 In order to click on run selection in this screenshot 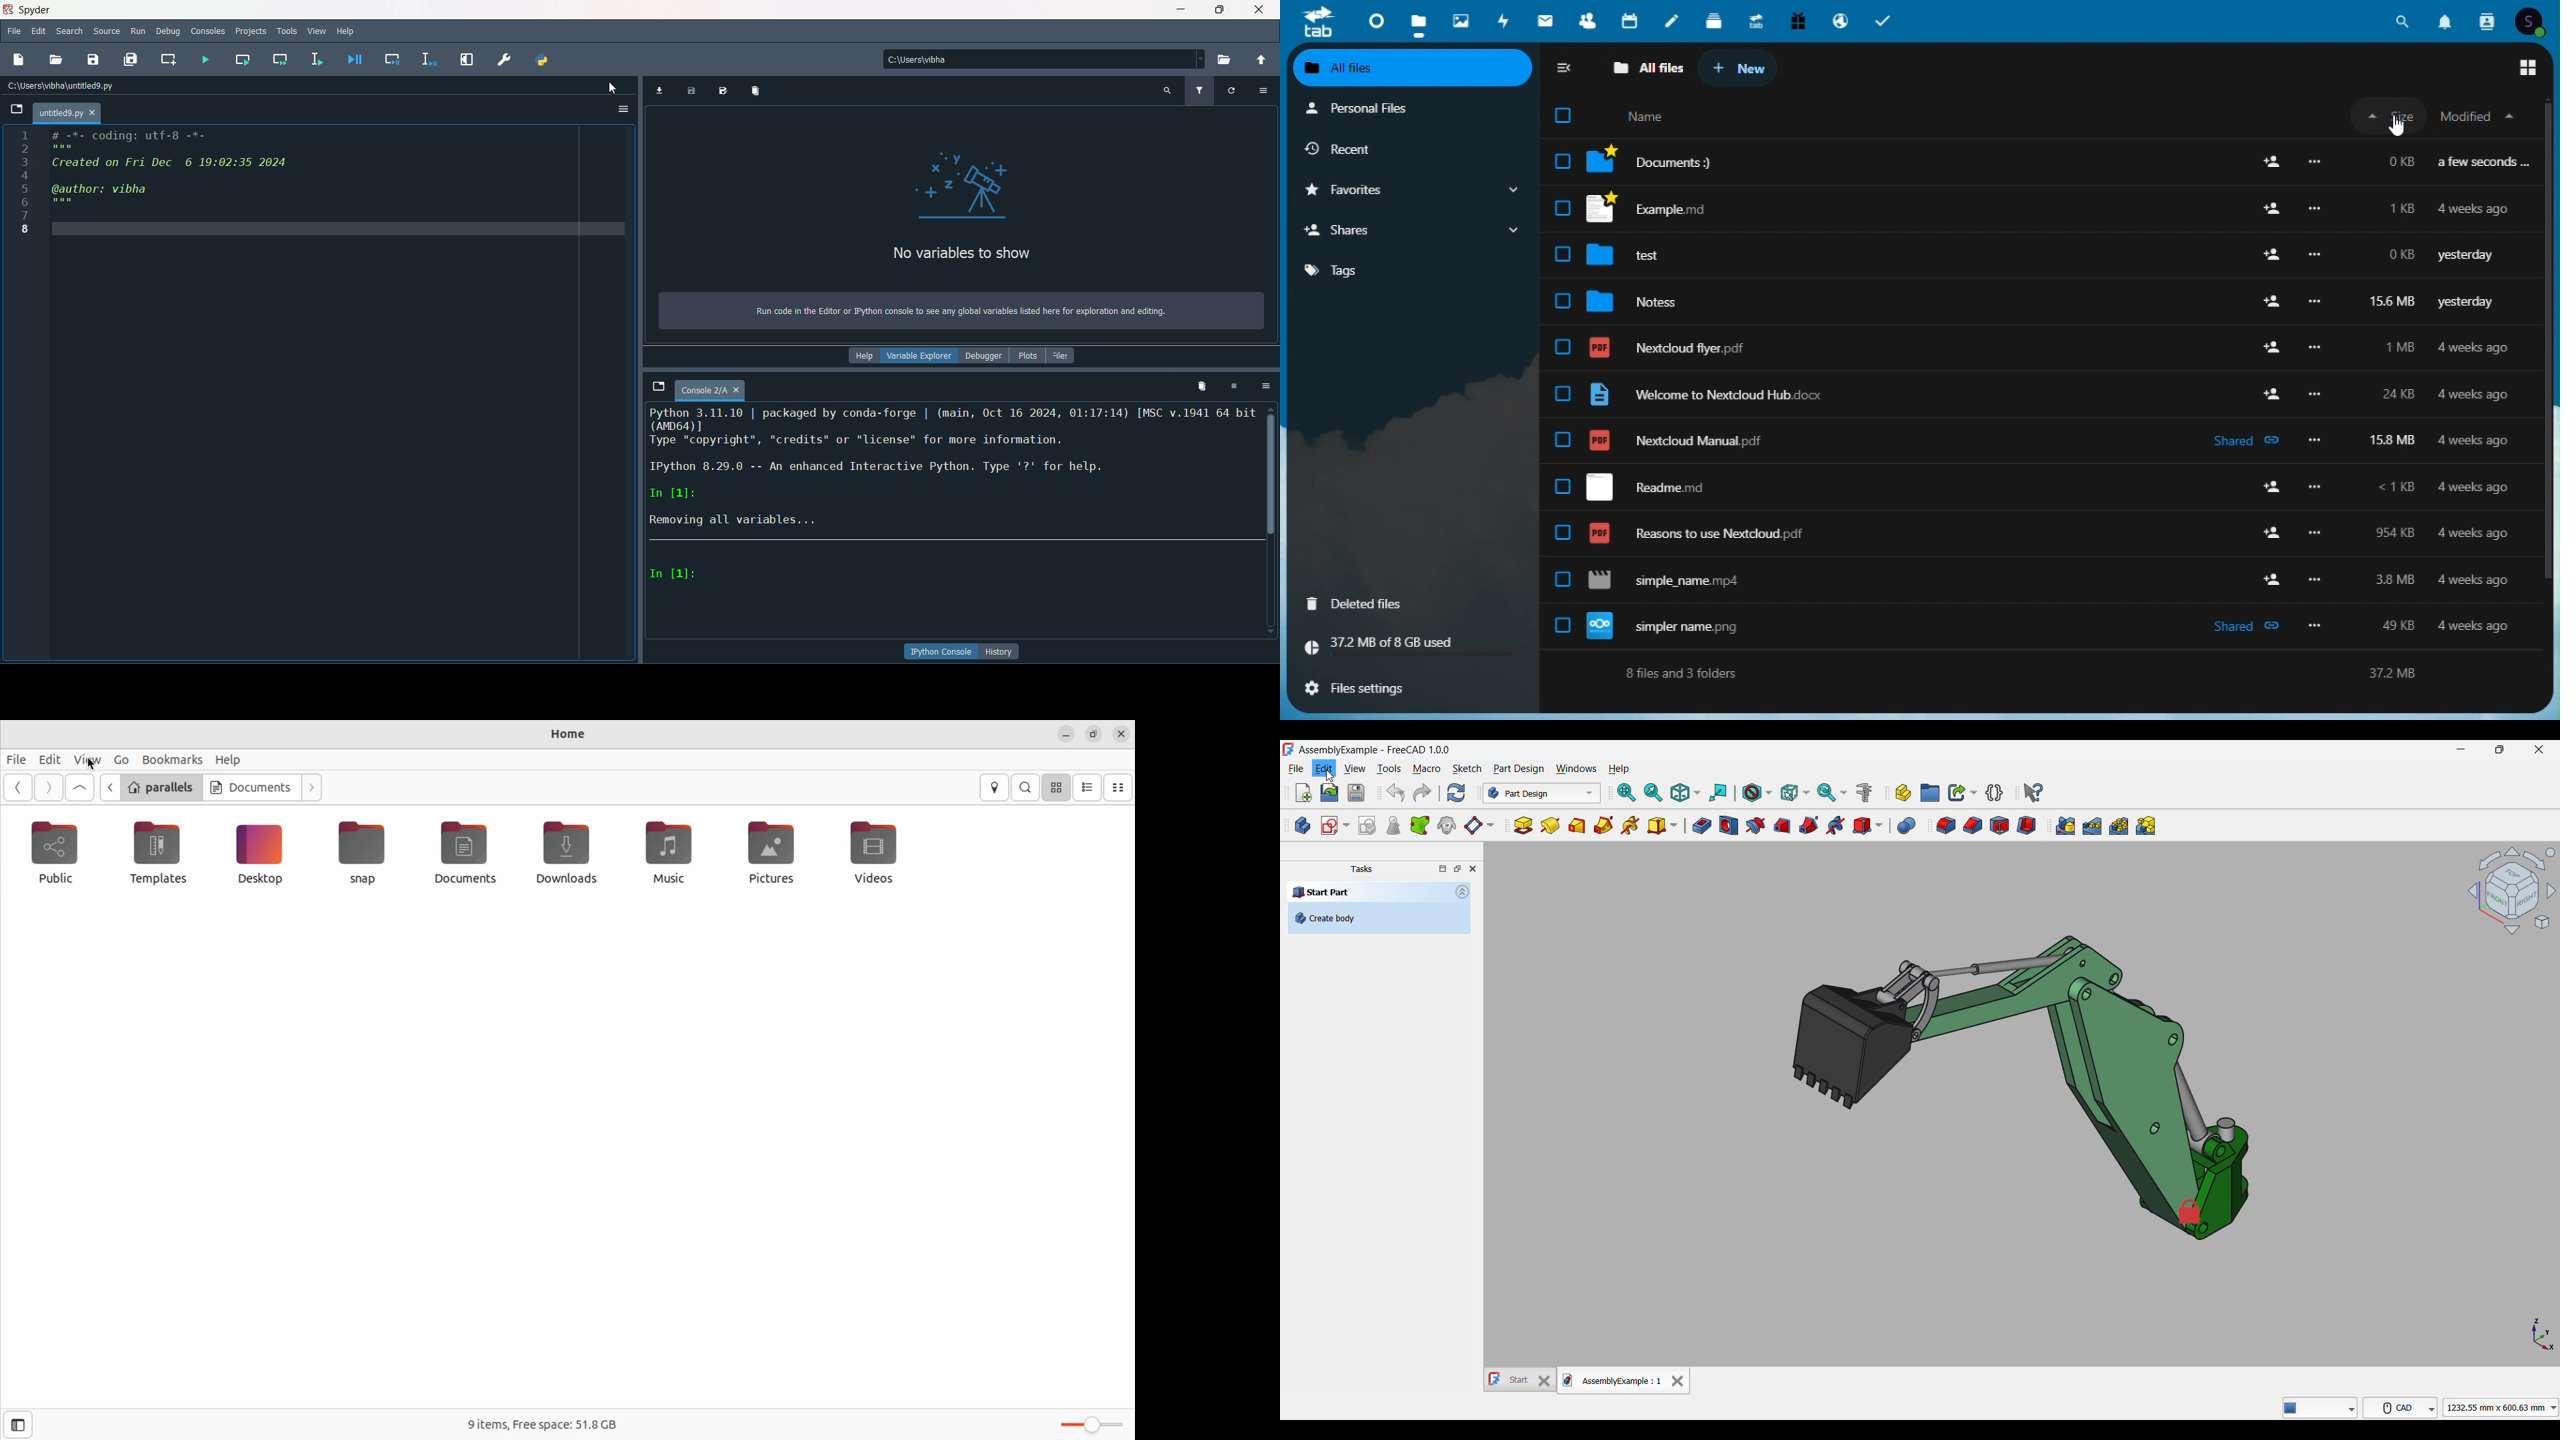, I will do `click(317, 59)`.